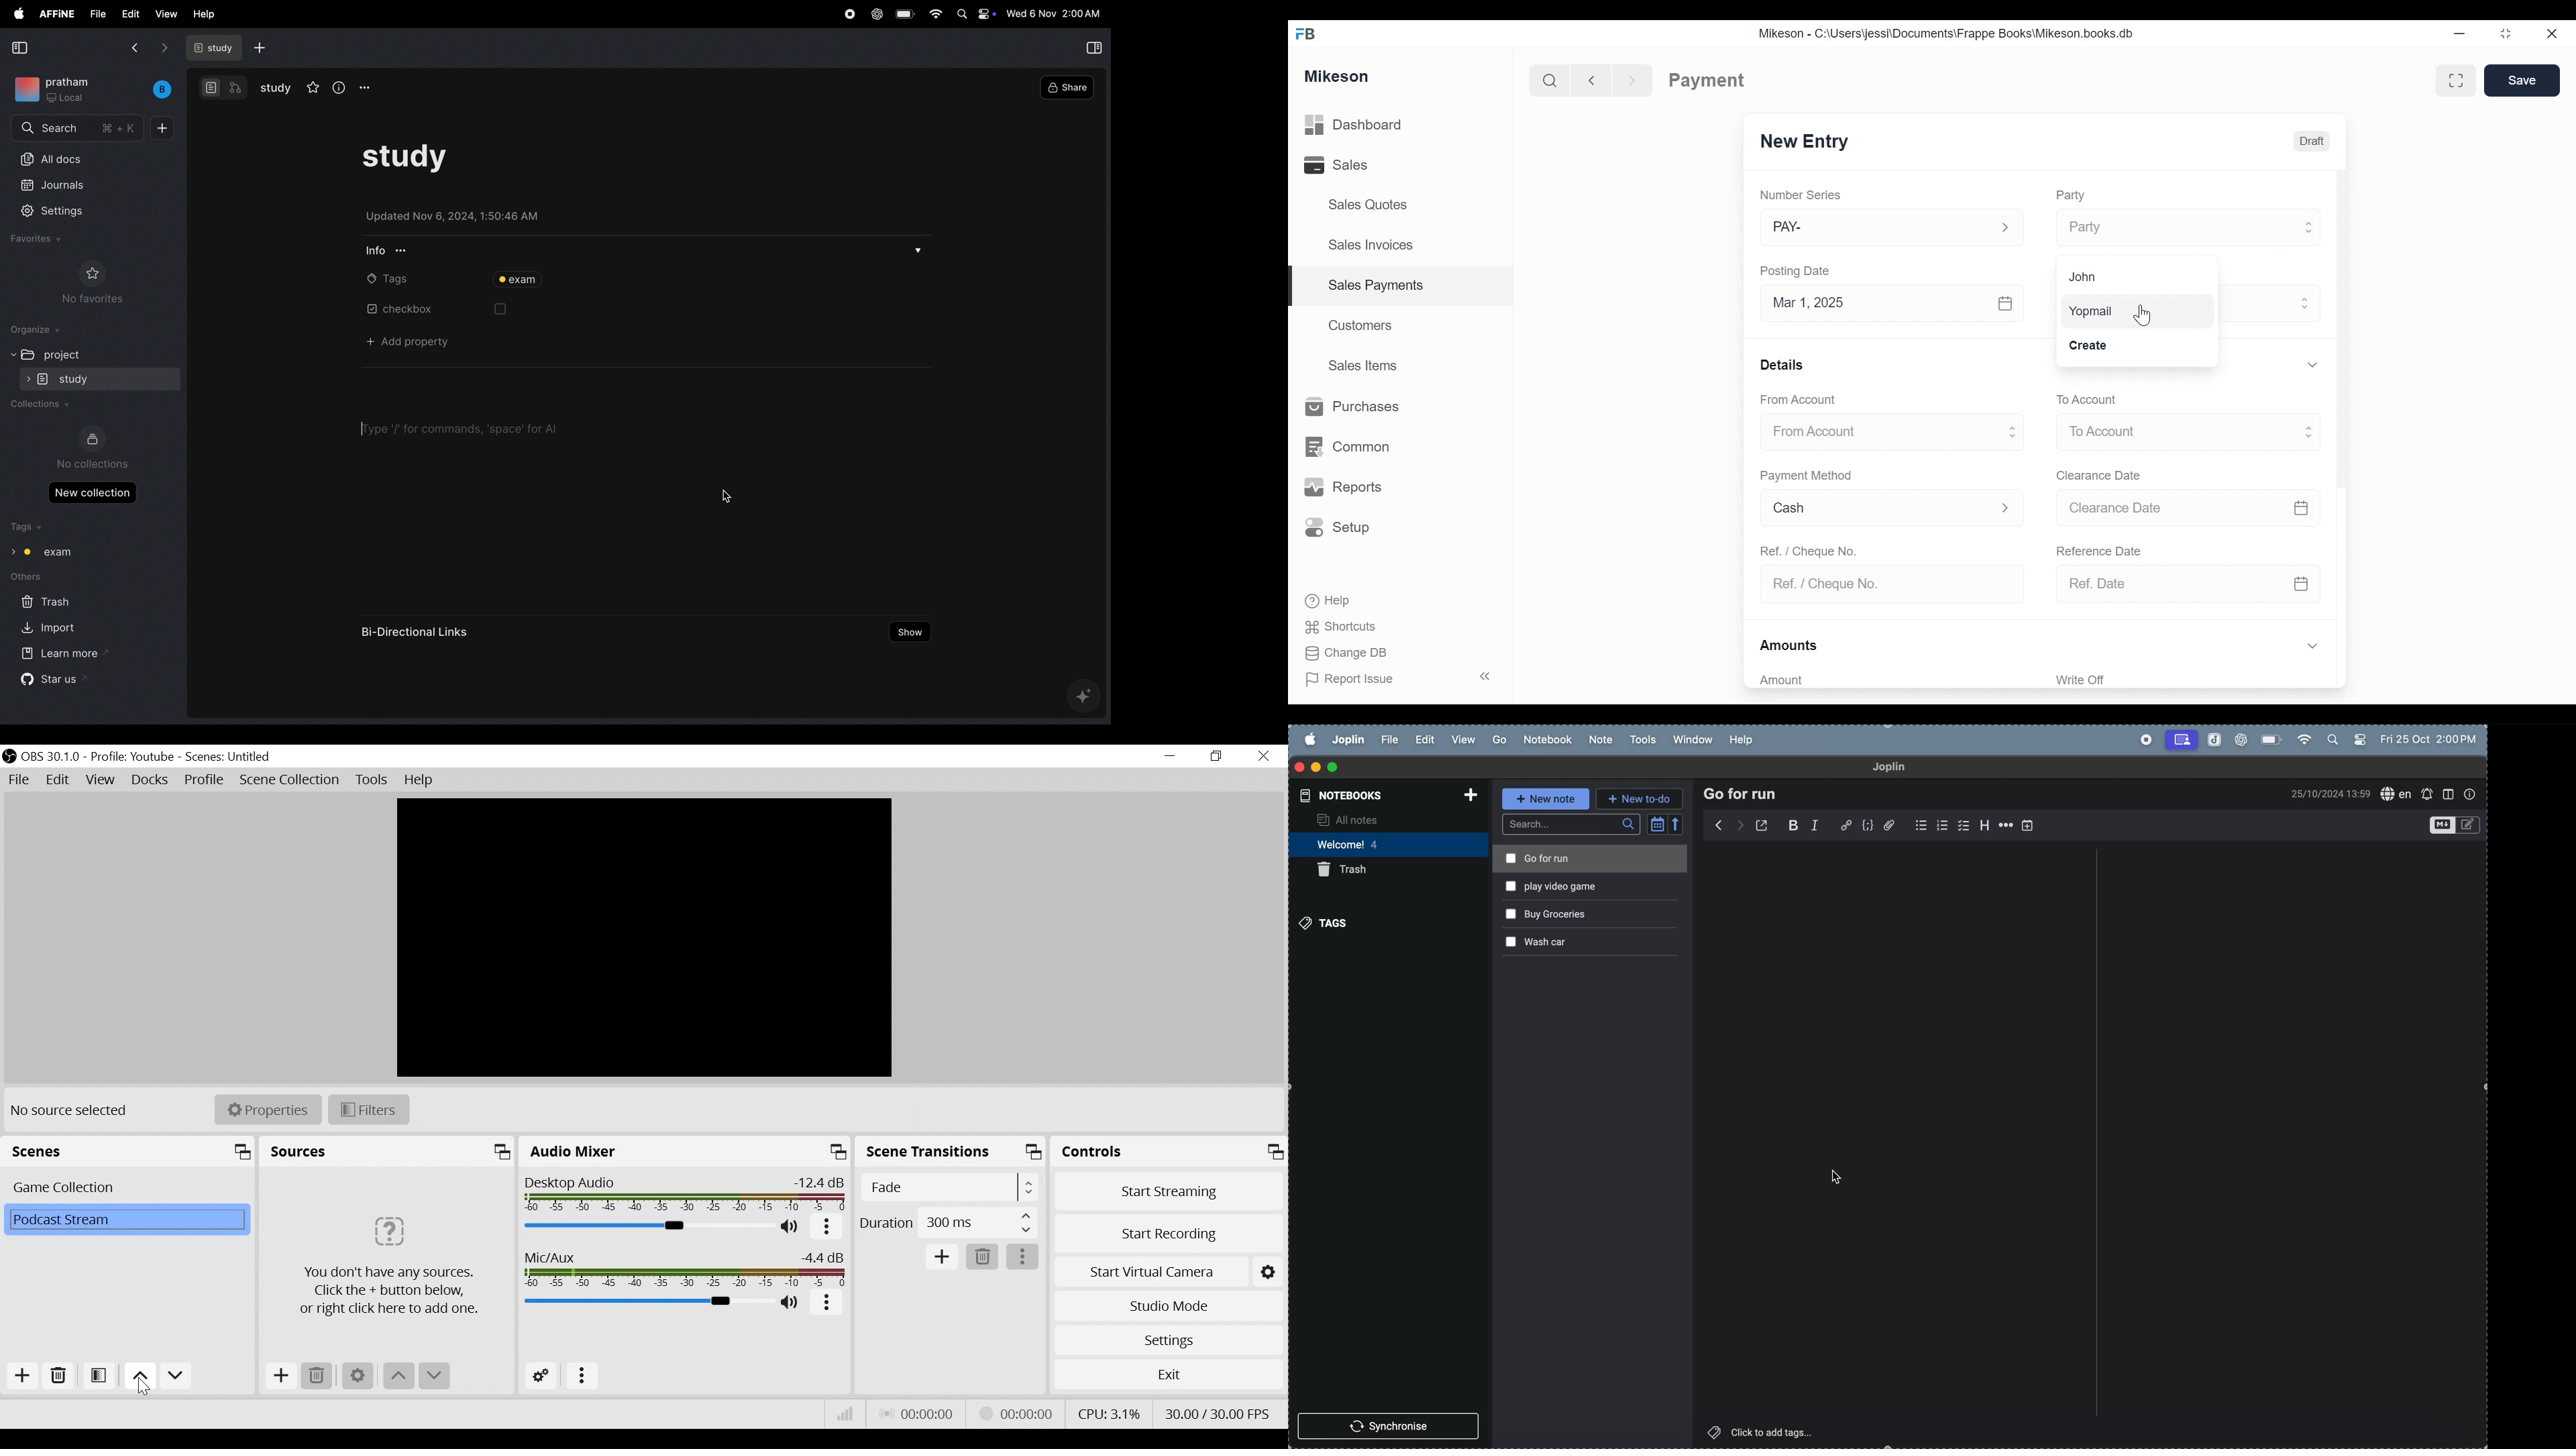 The height and width of the screenshot is (1456, 2576). I want to click on synchronise, so click(1390, 1427).